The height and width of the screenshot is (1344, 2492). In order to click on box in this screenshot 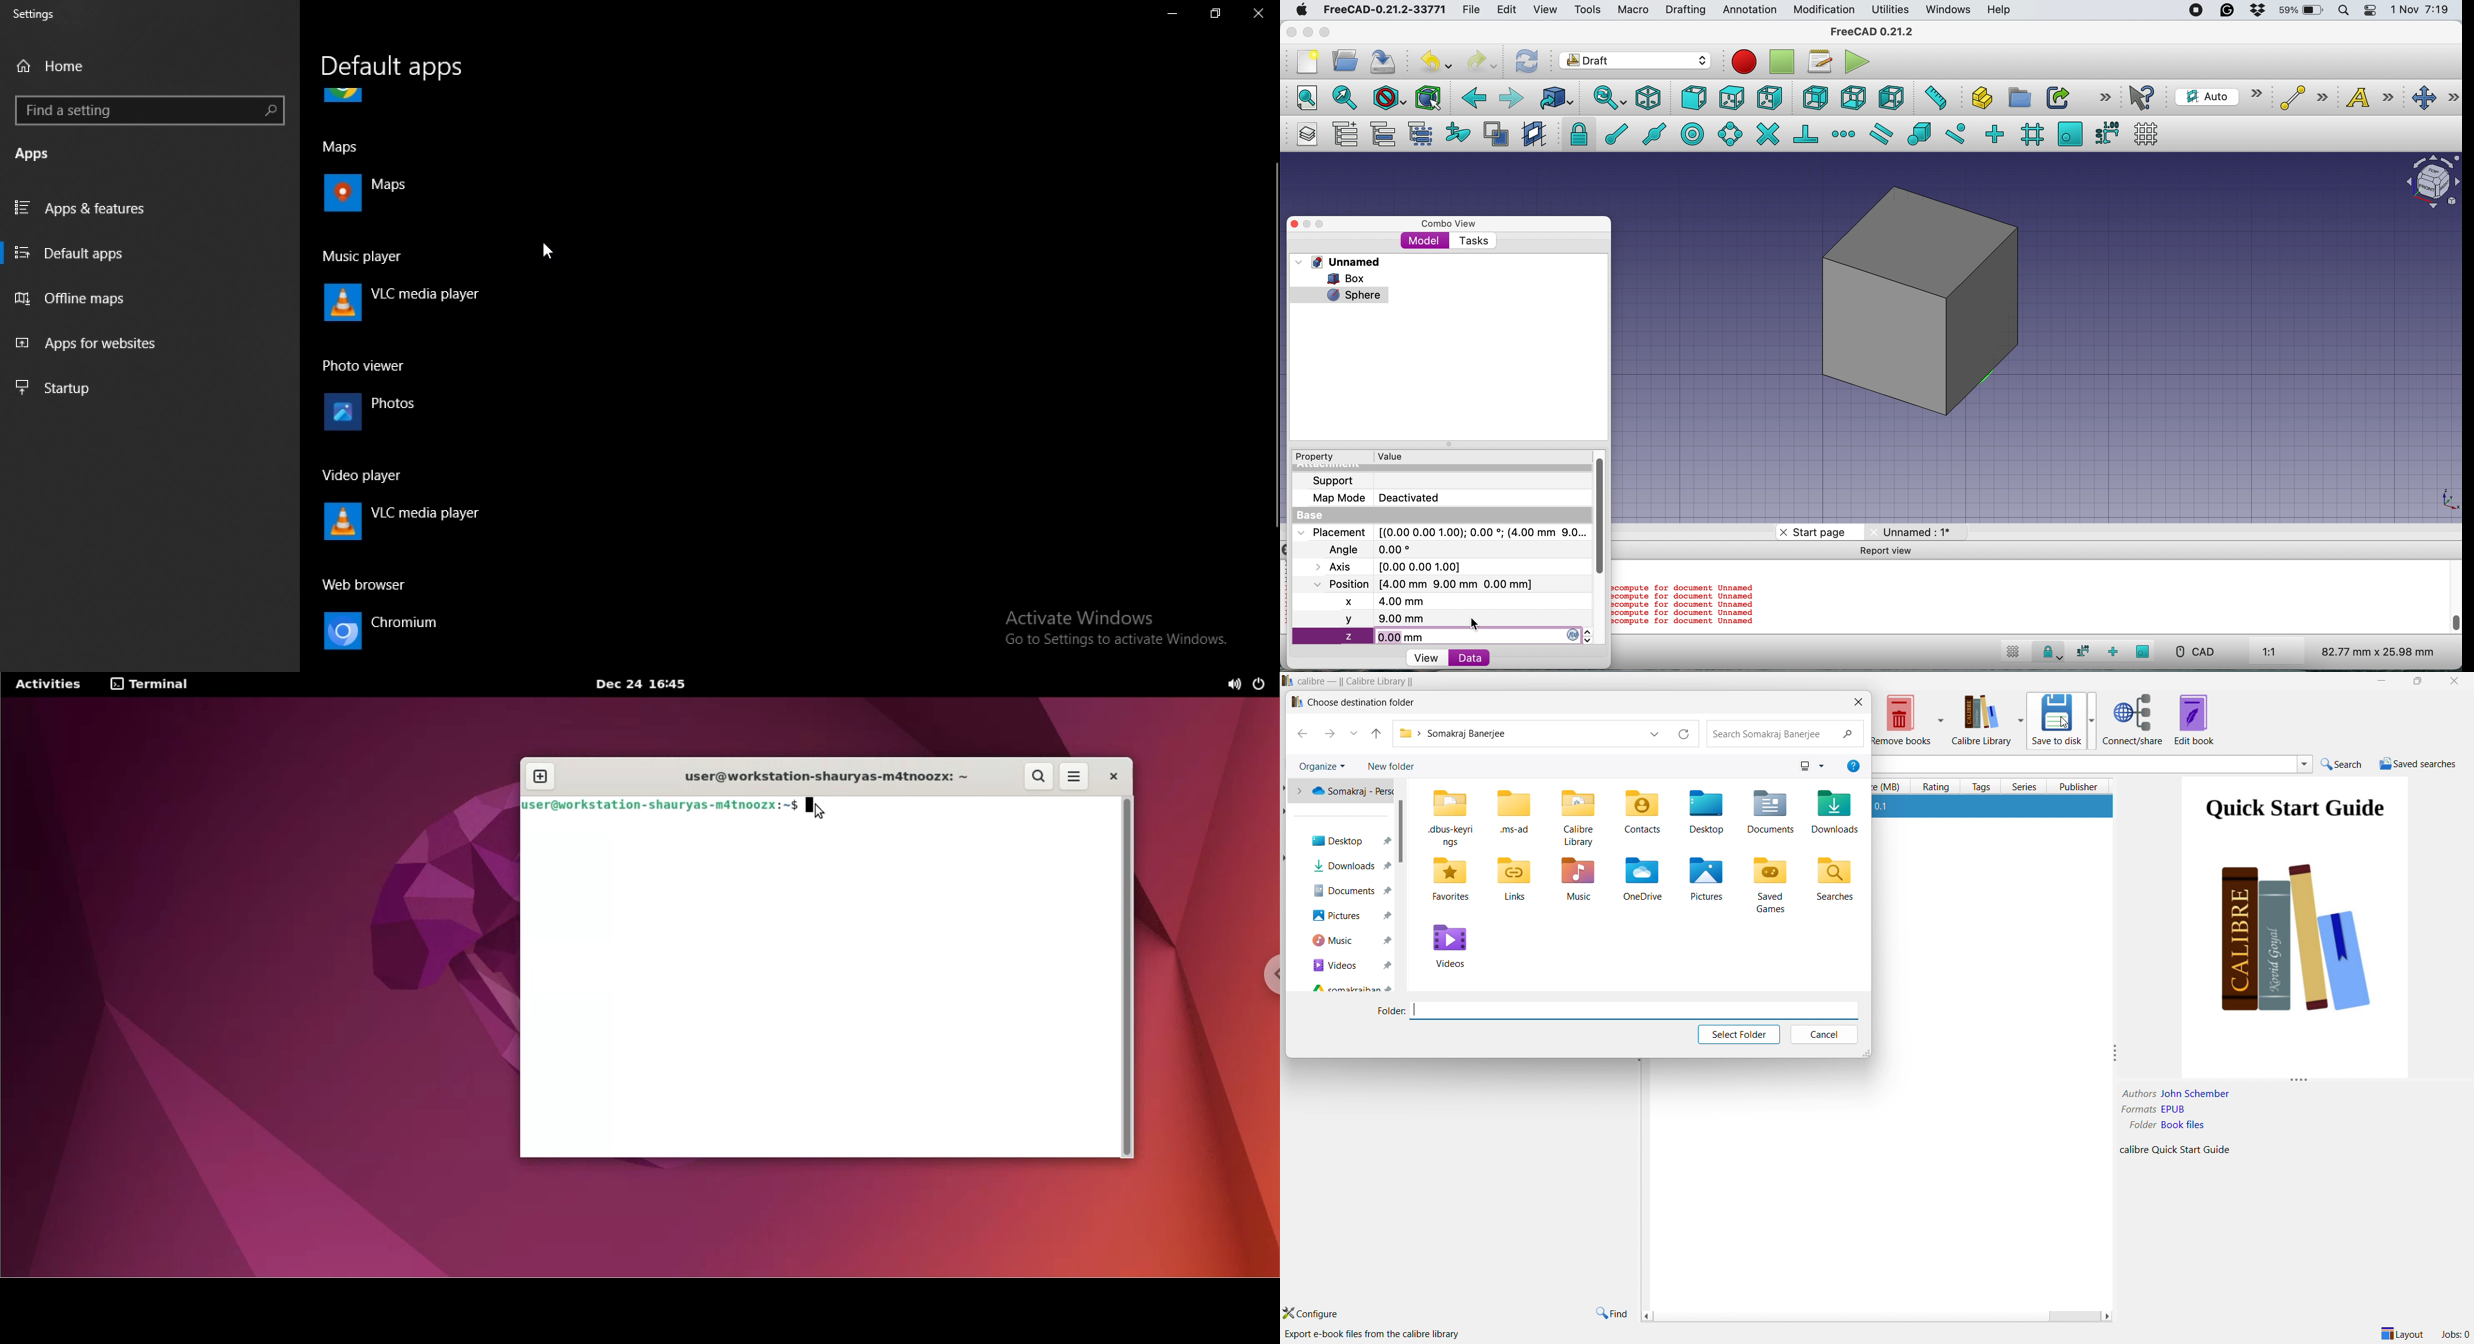, I will do `click(1925, 300)`.